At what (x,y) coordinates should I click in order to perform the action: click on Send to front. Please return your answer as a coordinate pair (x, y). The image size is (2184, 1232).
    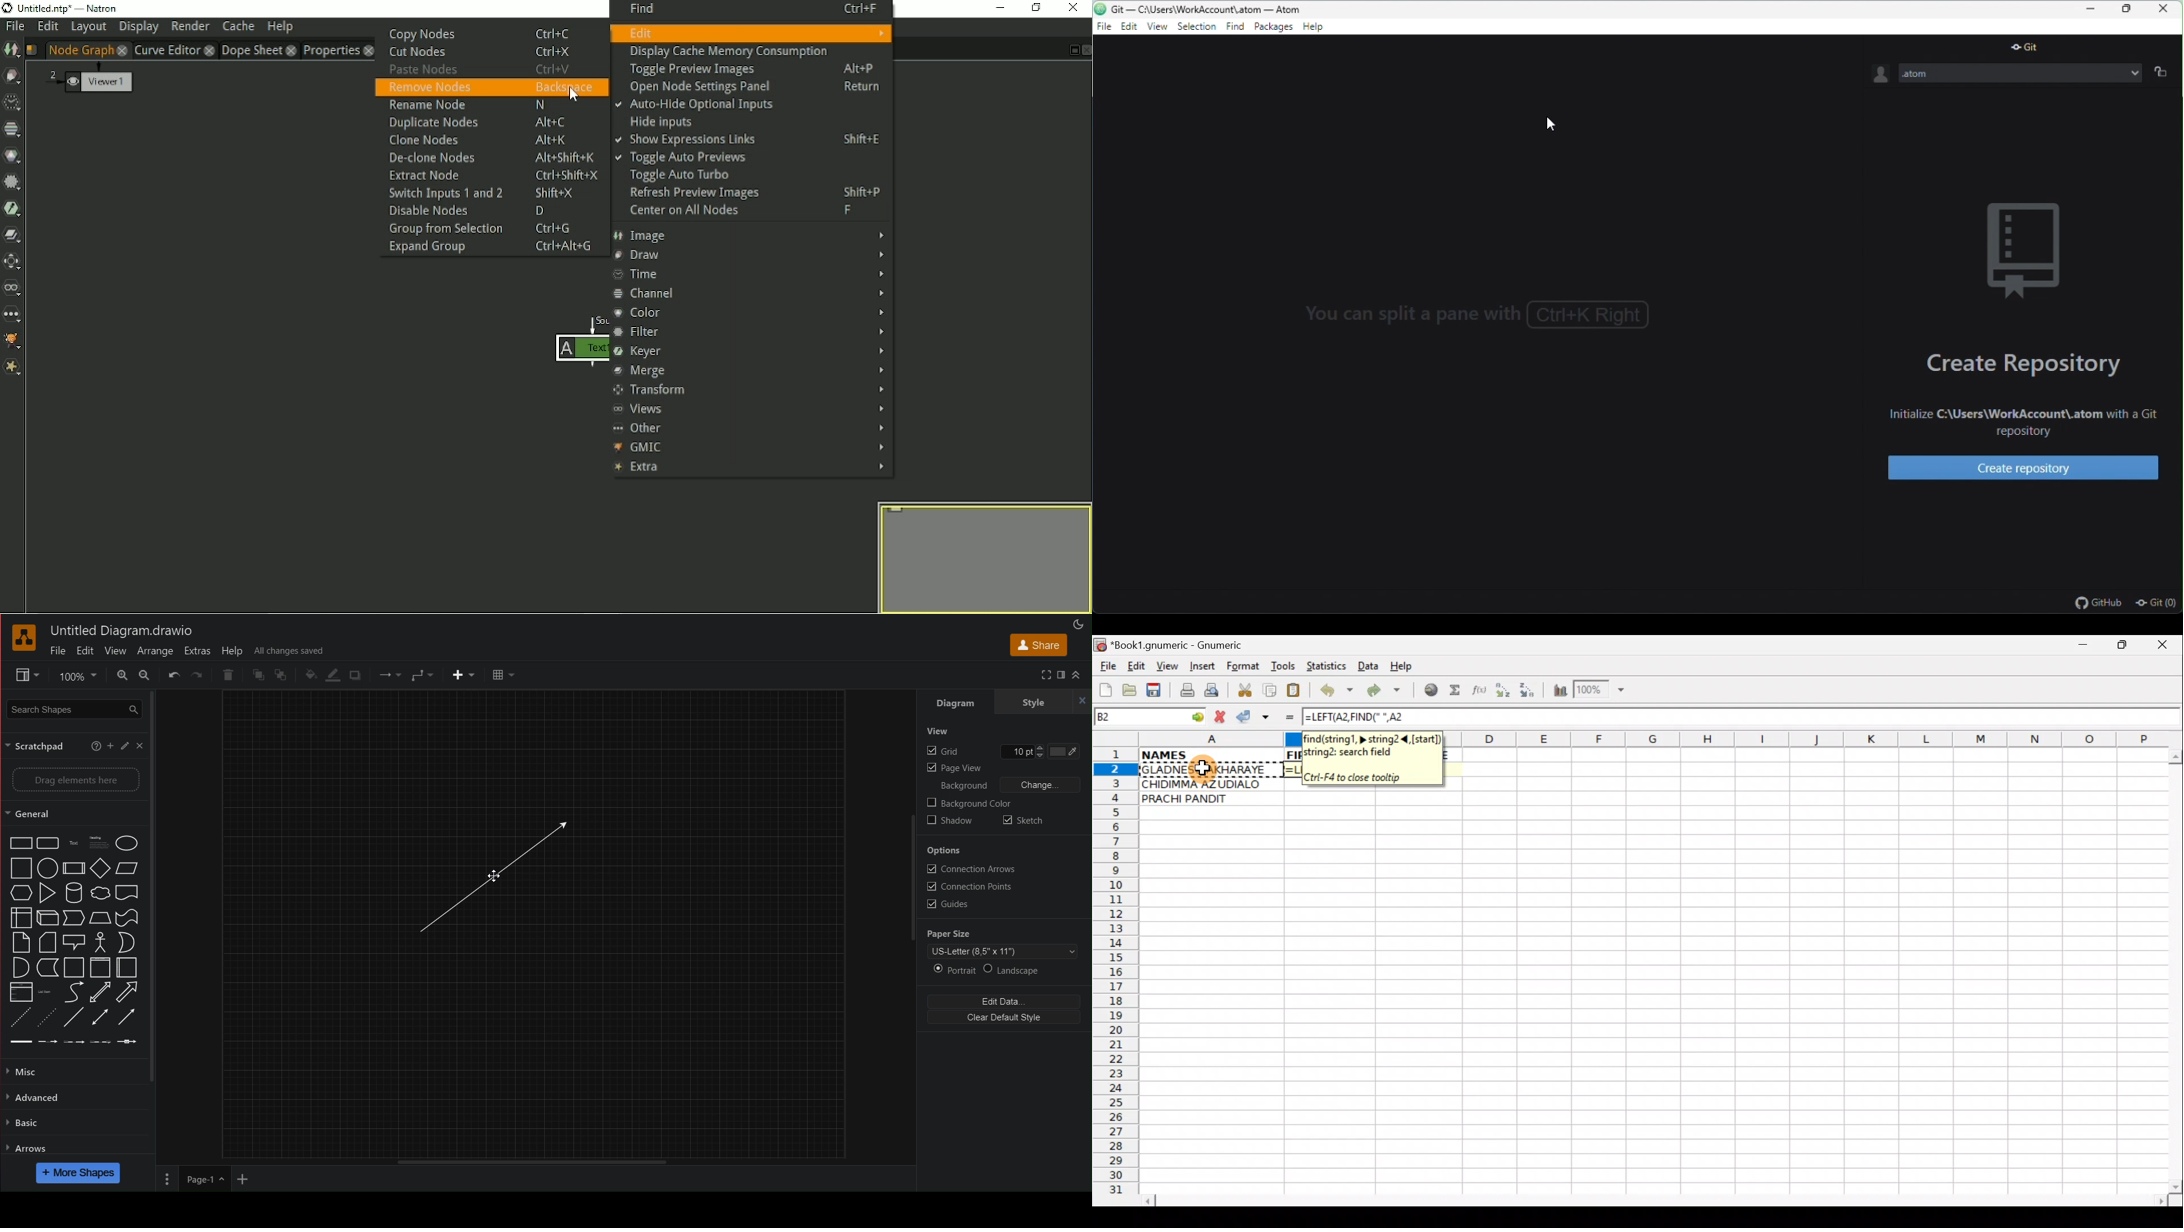
    Looking at the image, I should click on (258, 675).